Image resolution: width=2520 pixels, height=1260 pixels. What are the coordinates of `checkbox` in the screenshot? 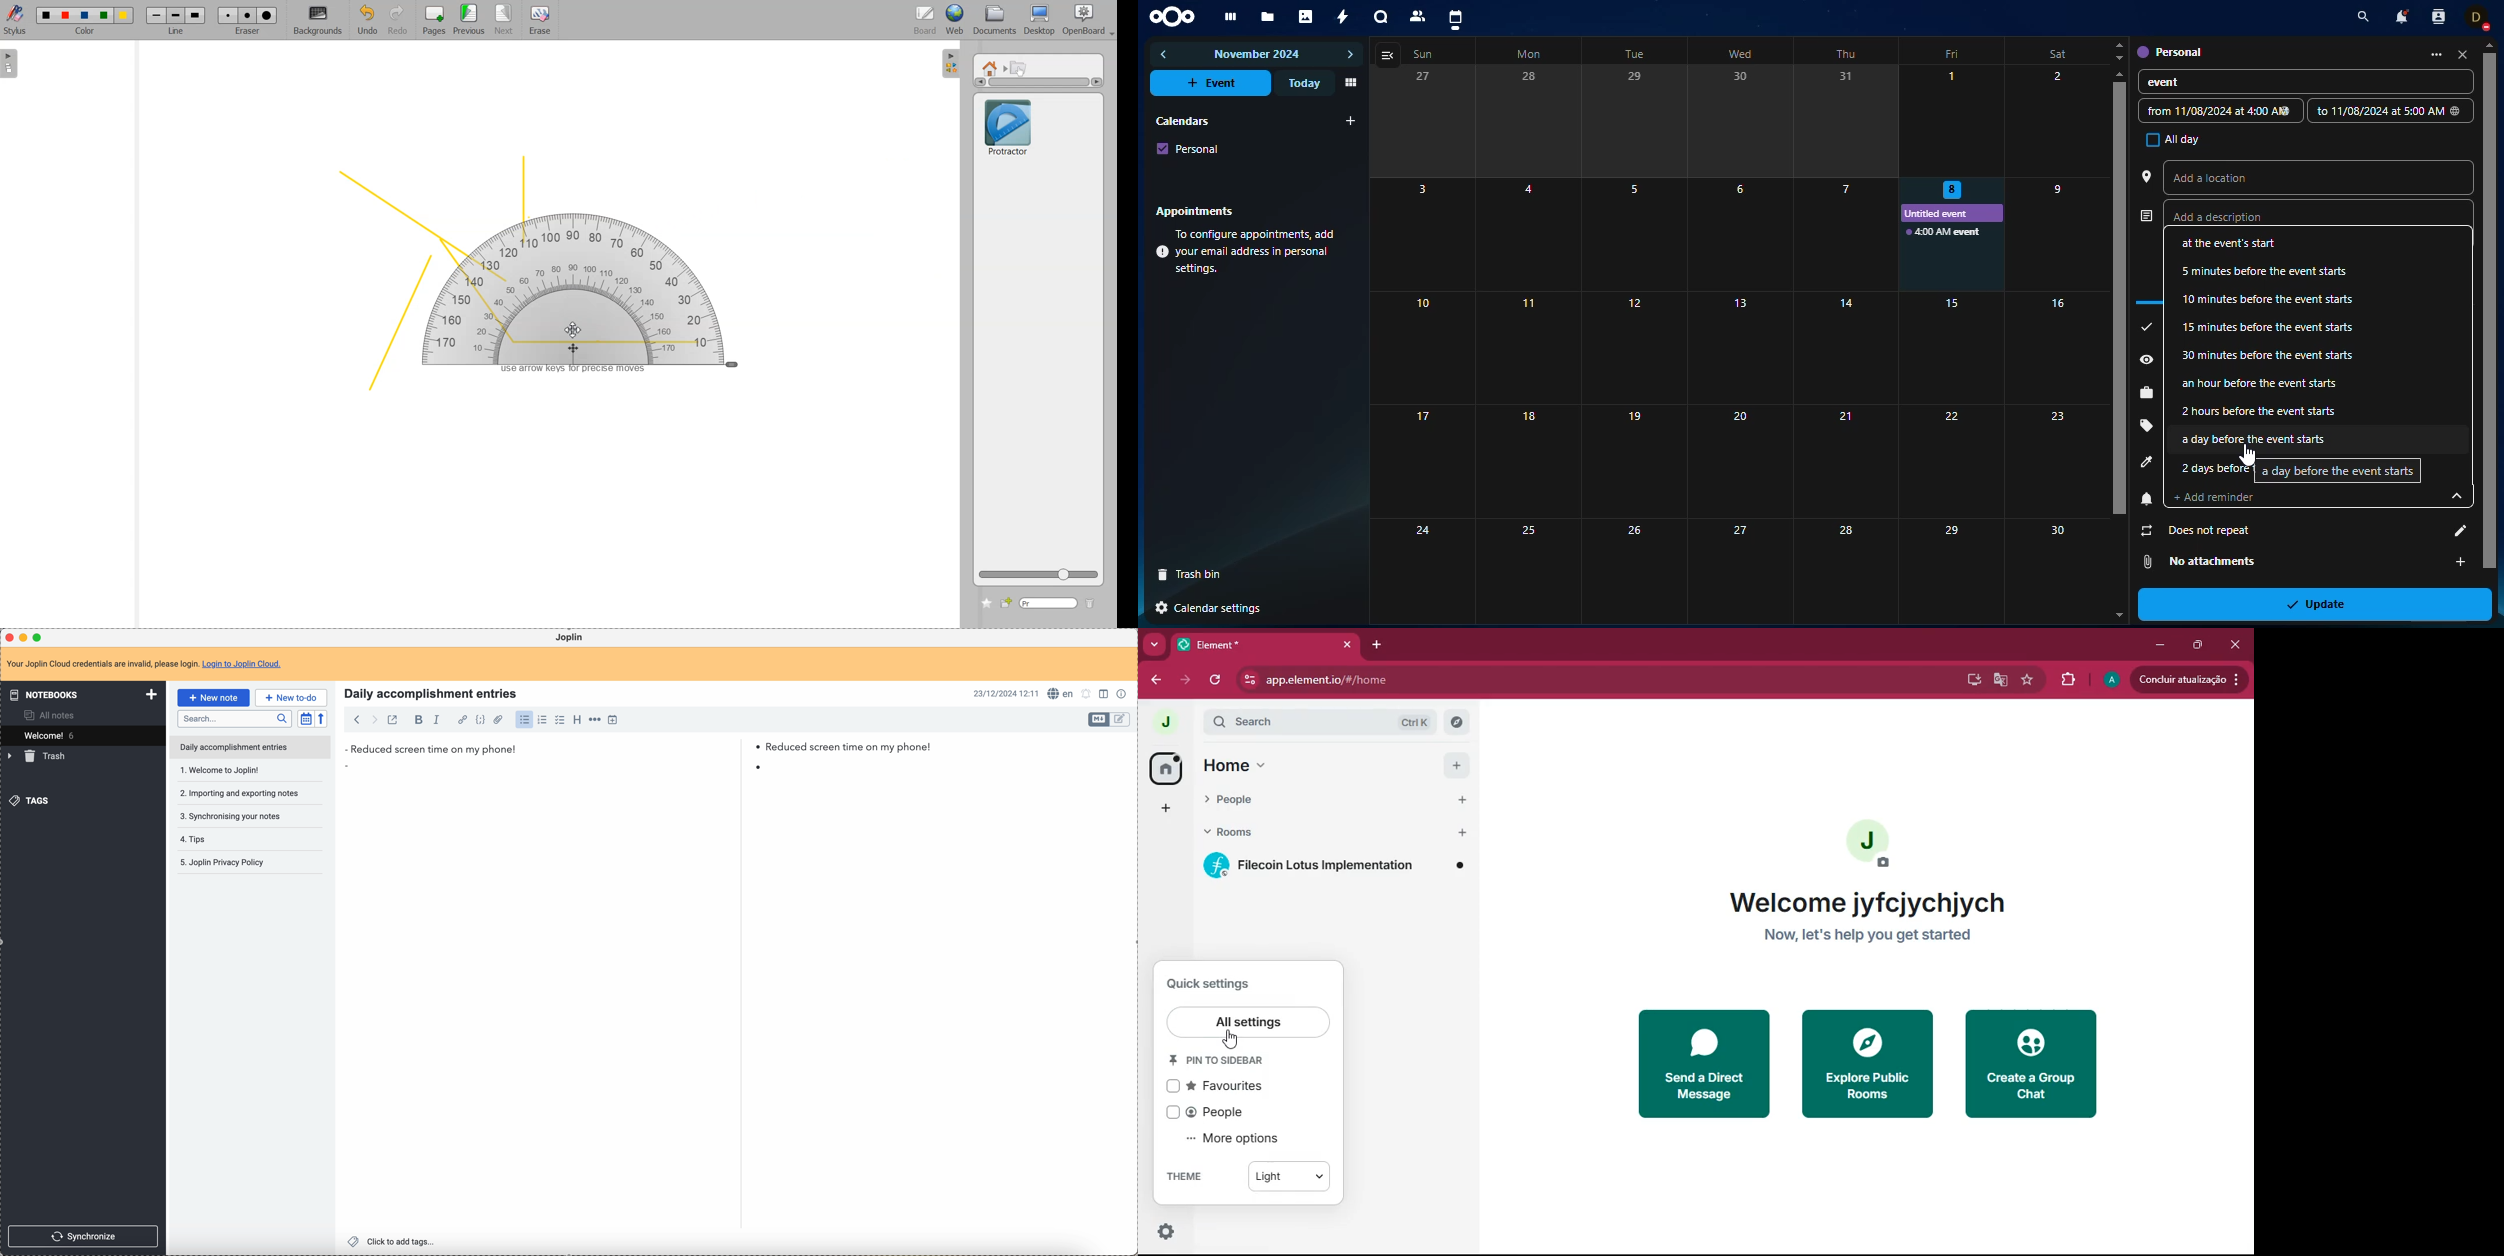 It's located at (561, 720).